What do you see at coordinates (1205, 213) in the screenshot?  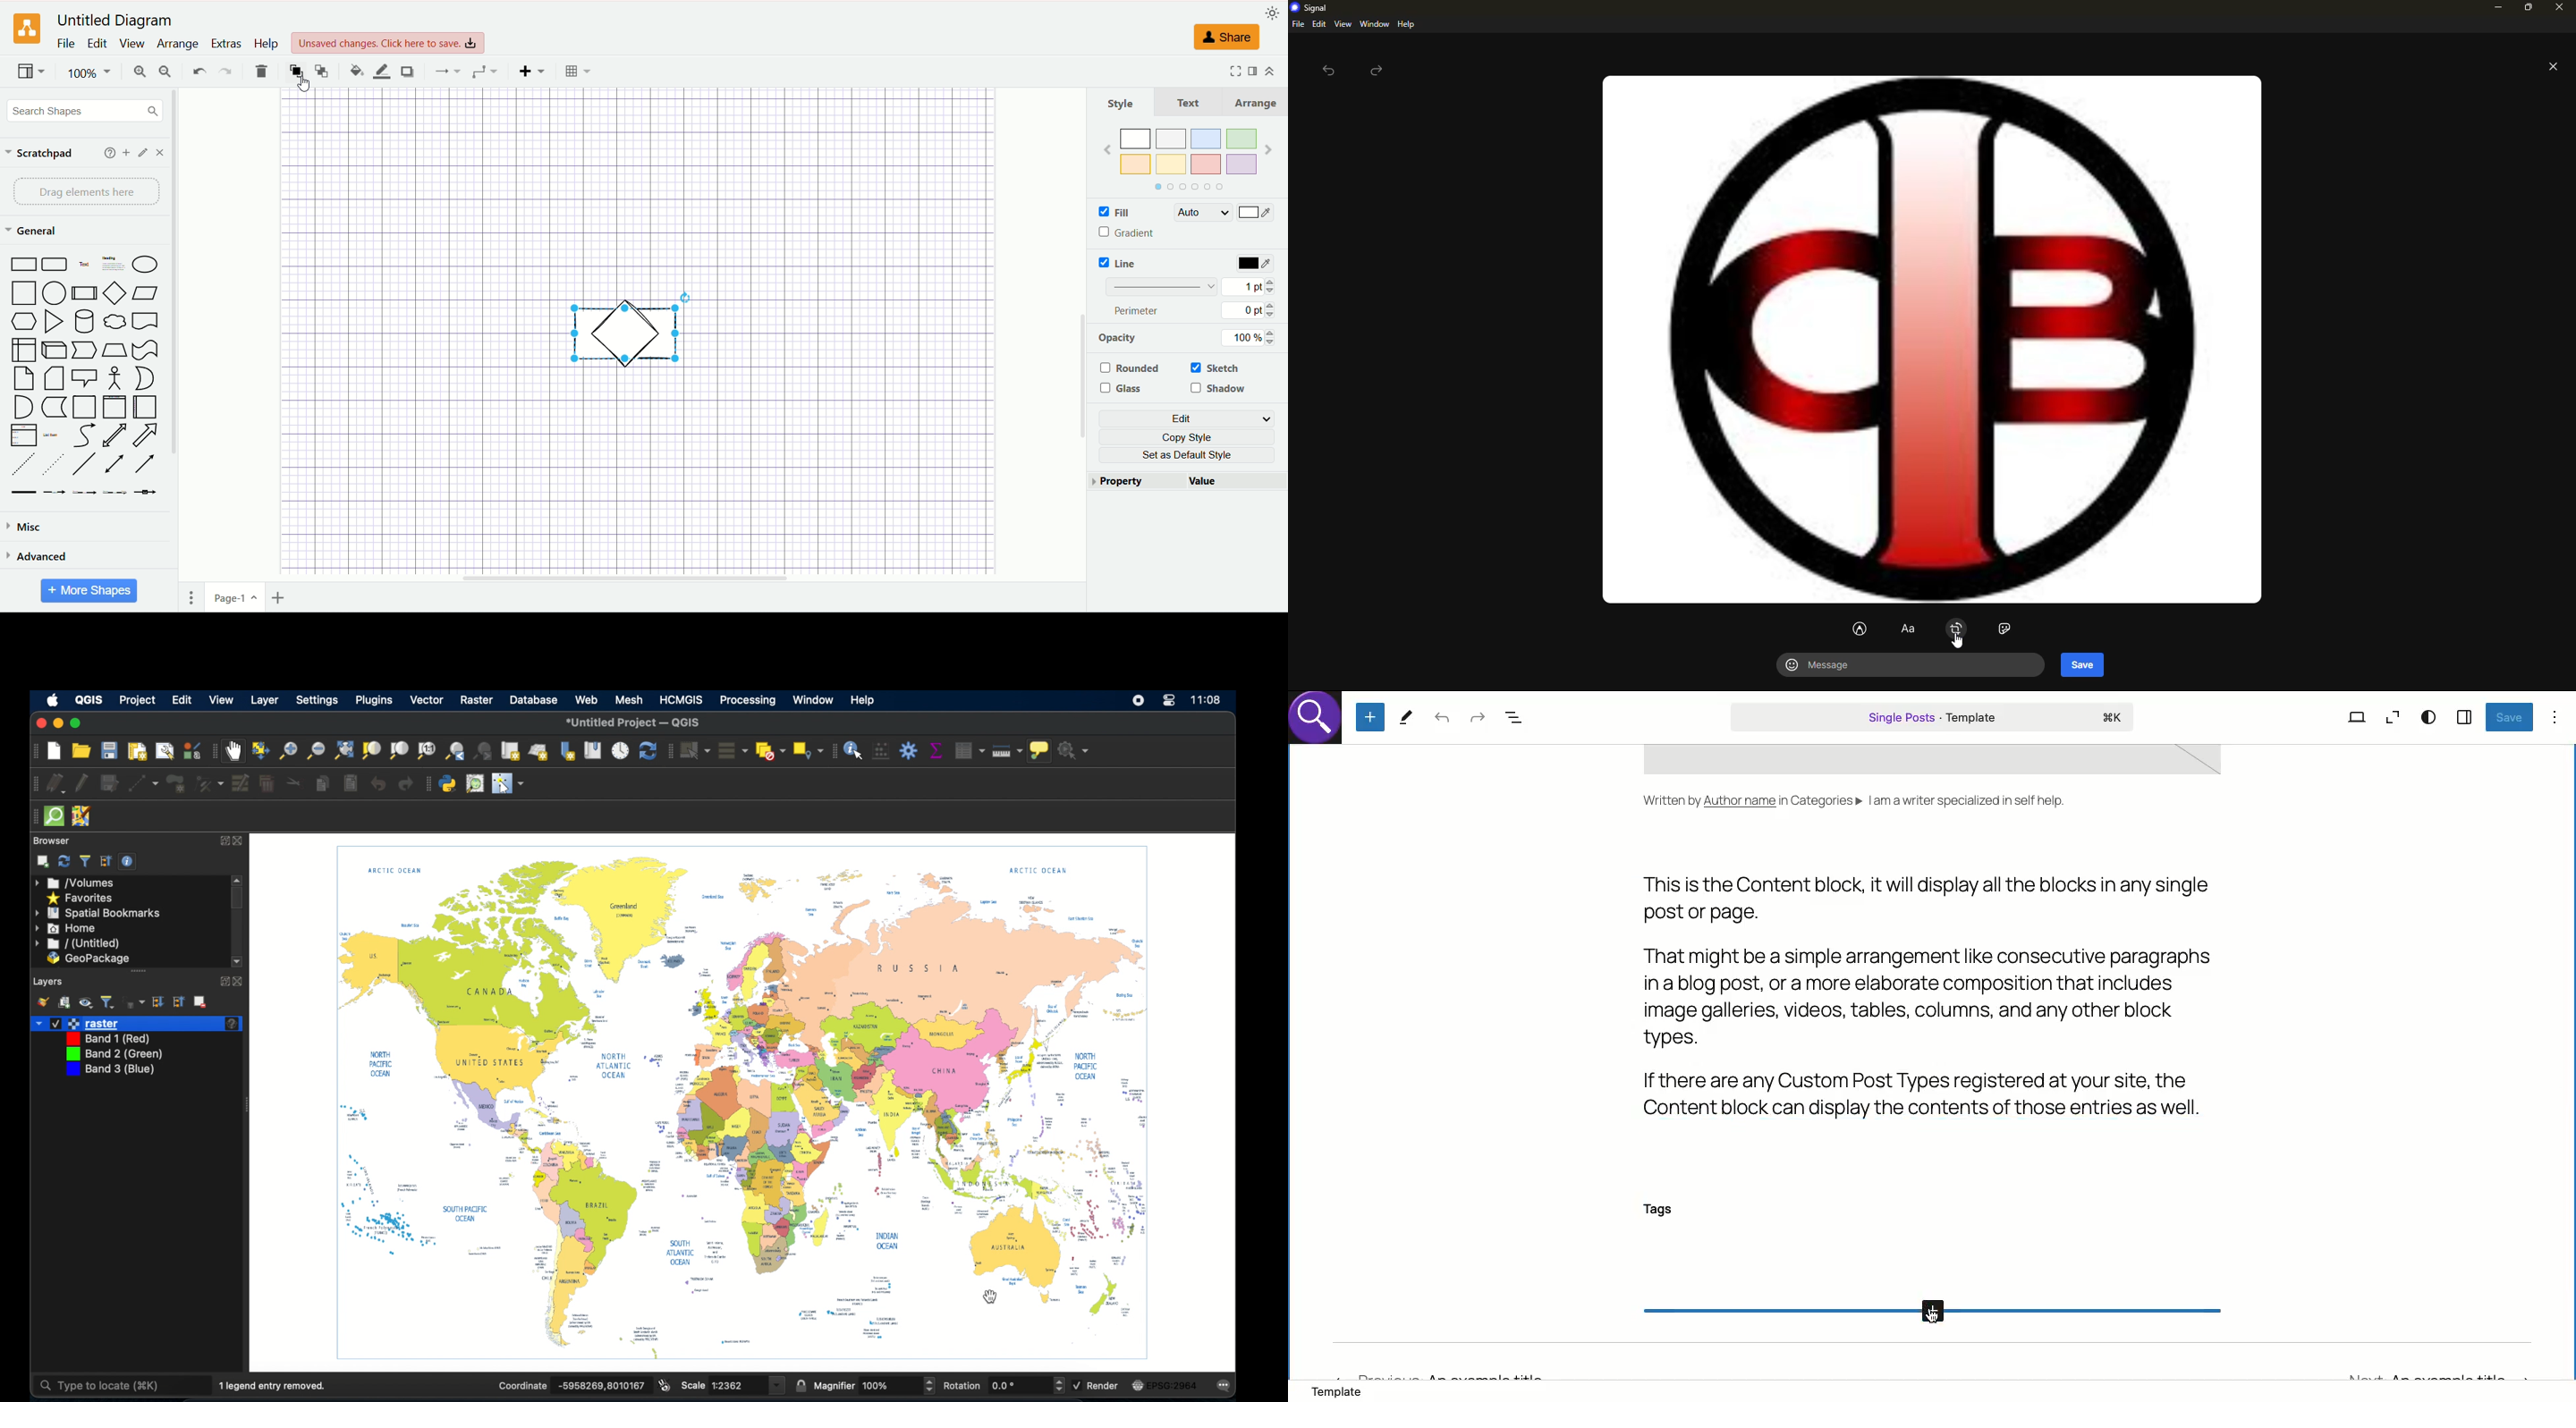 I see `auto` at bounding box center [1205, 213].